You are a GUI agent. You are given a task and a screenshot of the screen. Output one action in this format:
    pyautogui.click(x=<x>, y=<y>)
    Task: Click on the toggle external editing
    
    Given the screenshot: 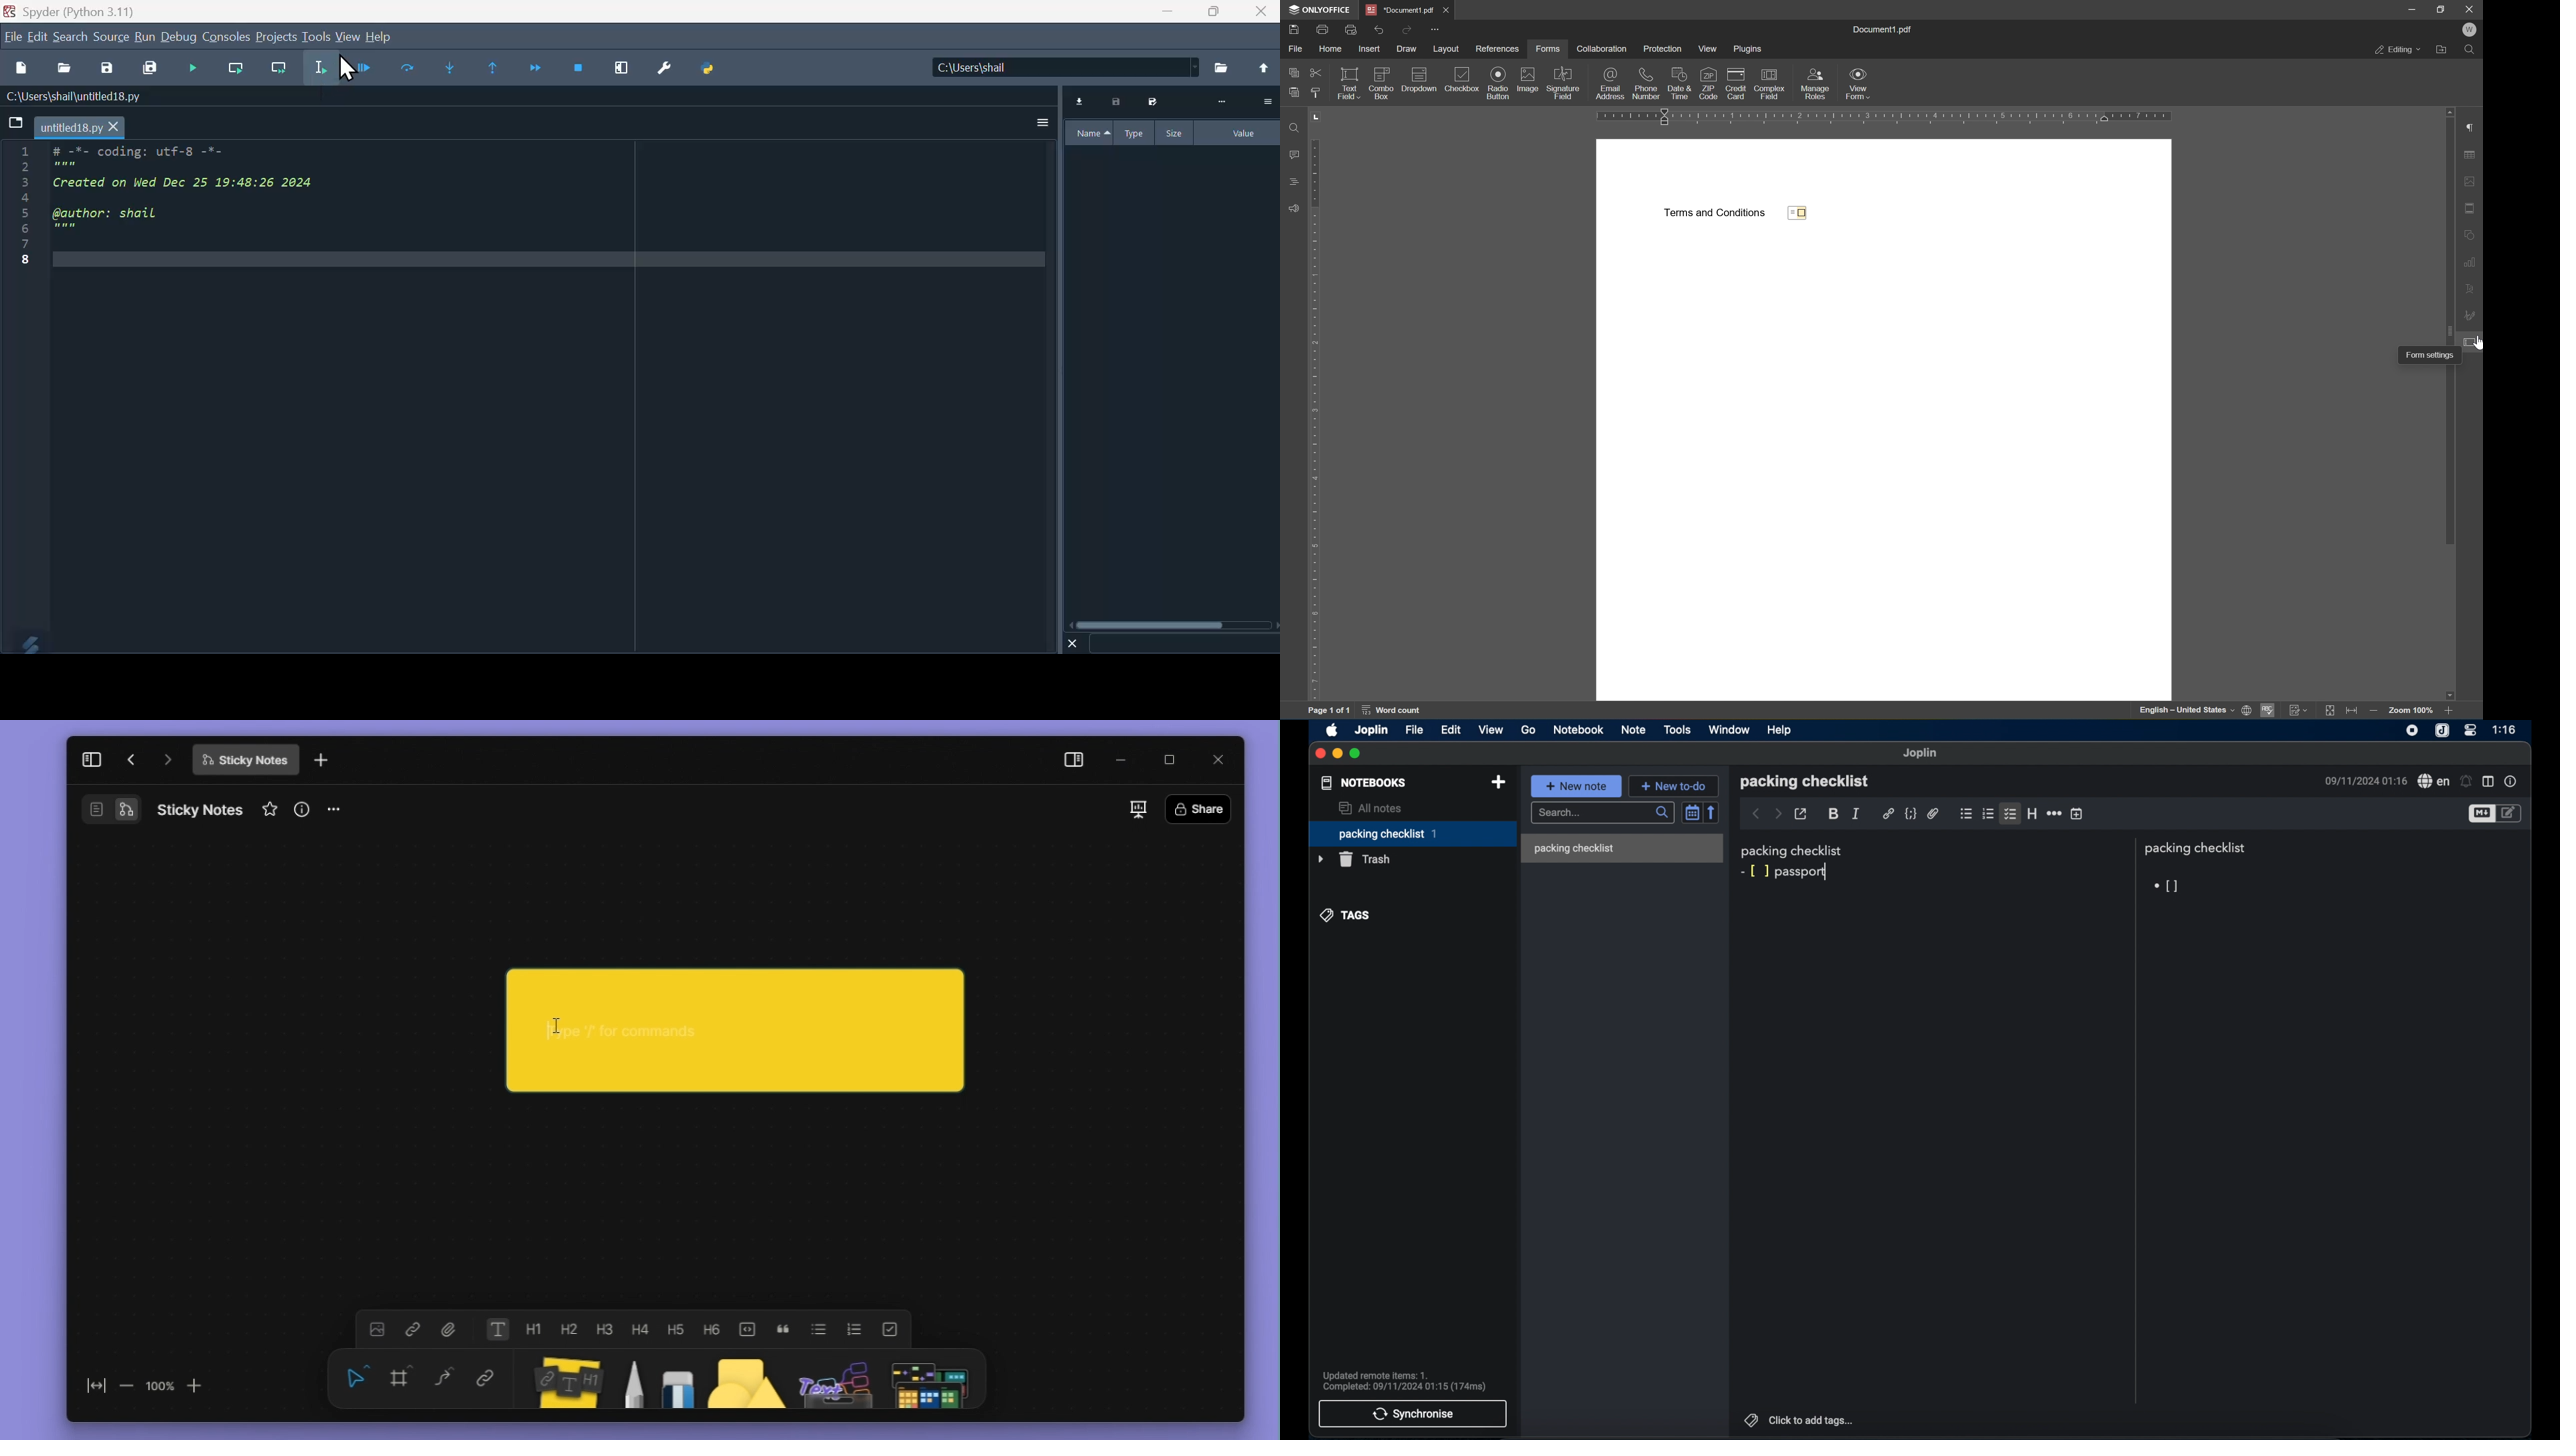 What is the action you would take?
    pyautogui.click(x=1801, y=814)
    